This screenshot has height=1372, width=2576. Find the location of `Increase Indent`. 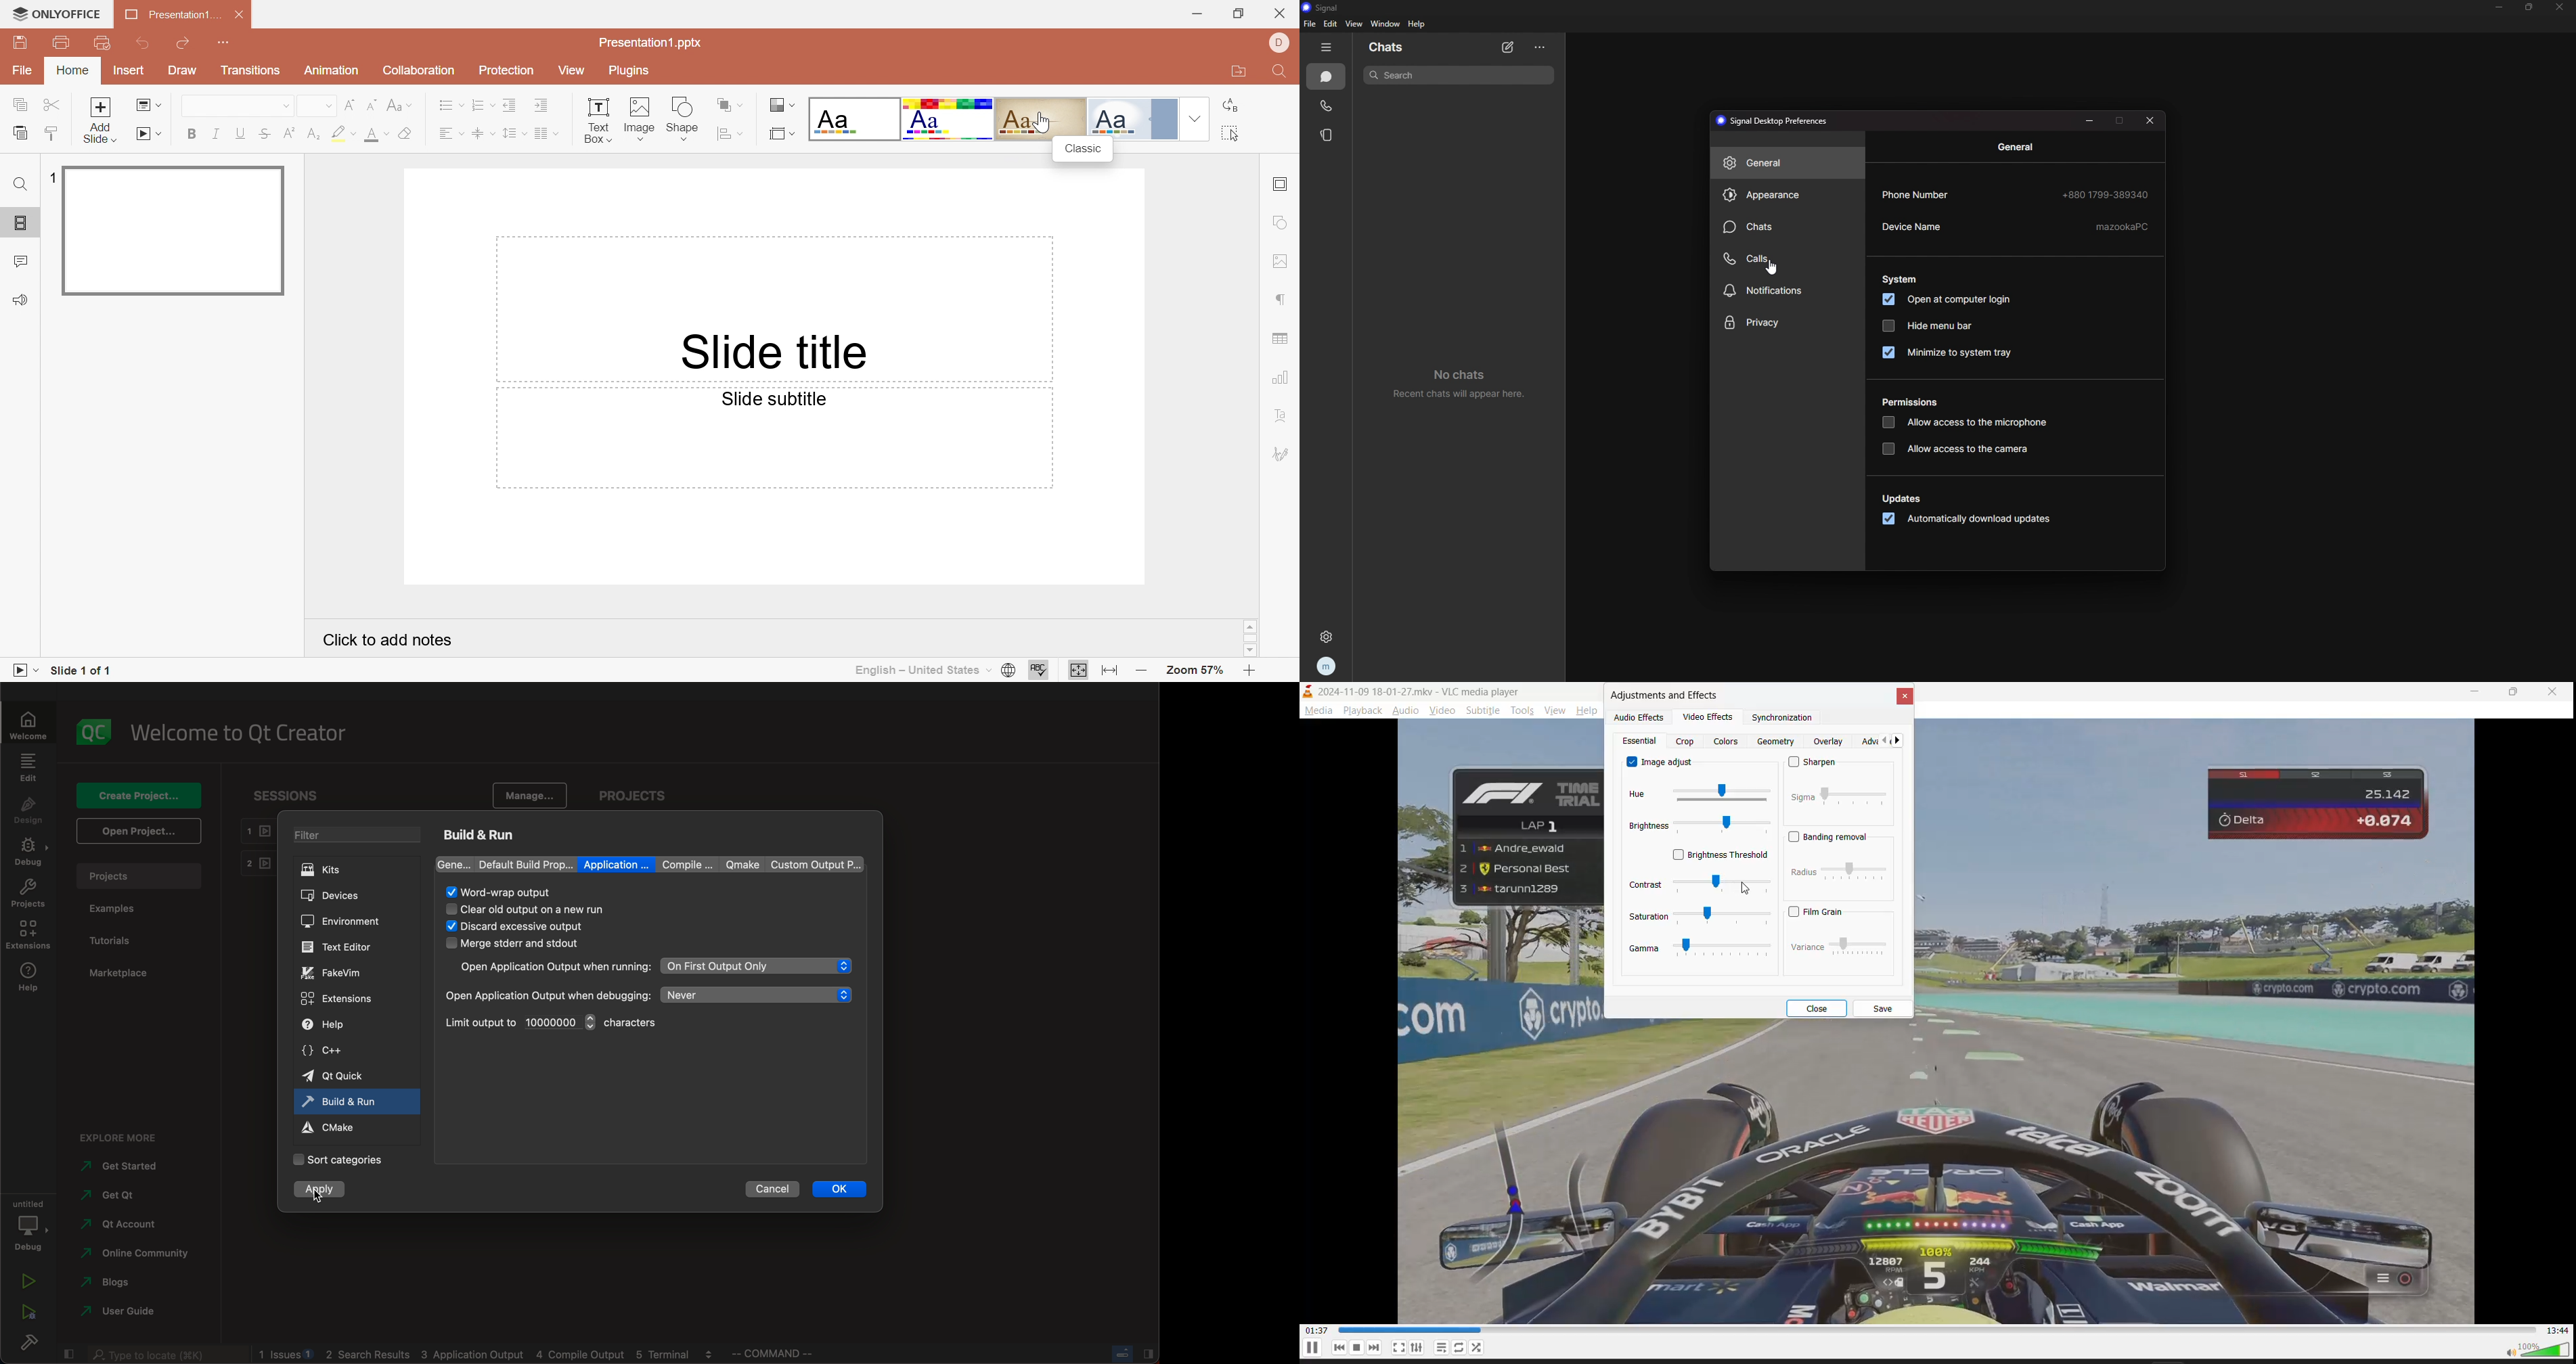

Increase Indent is located at coordinates (542, 105).